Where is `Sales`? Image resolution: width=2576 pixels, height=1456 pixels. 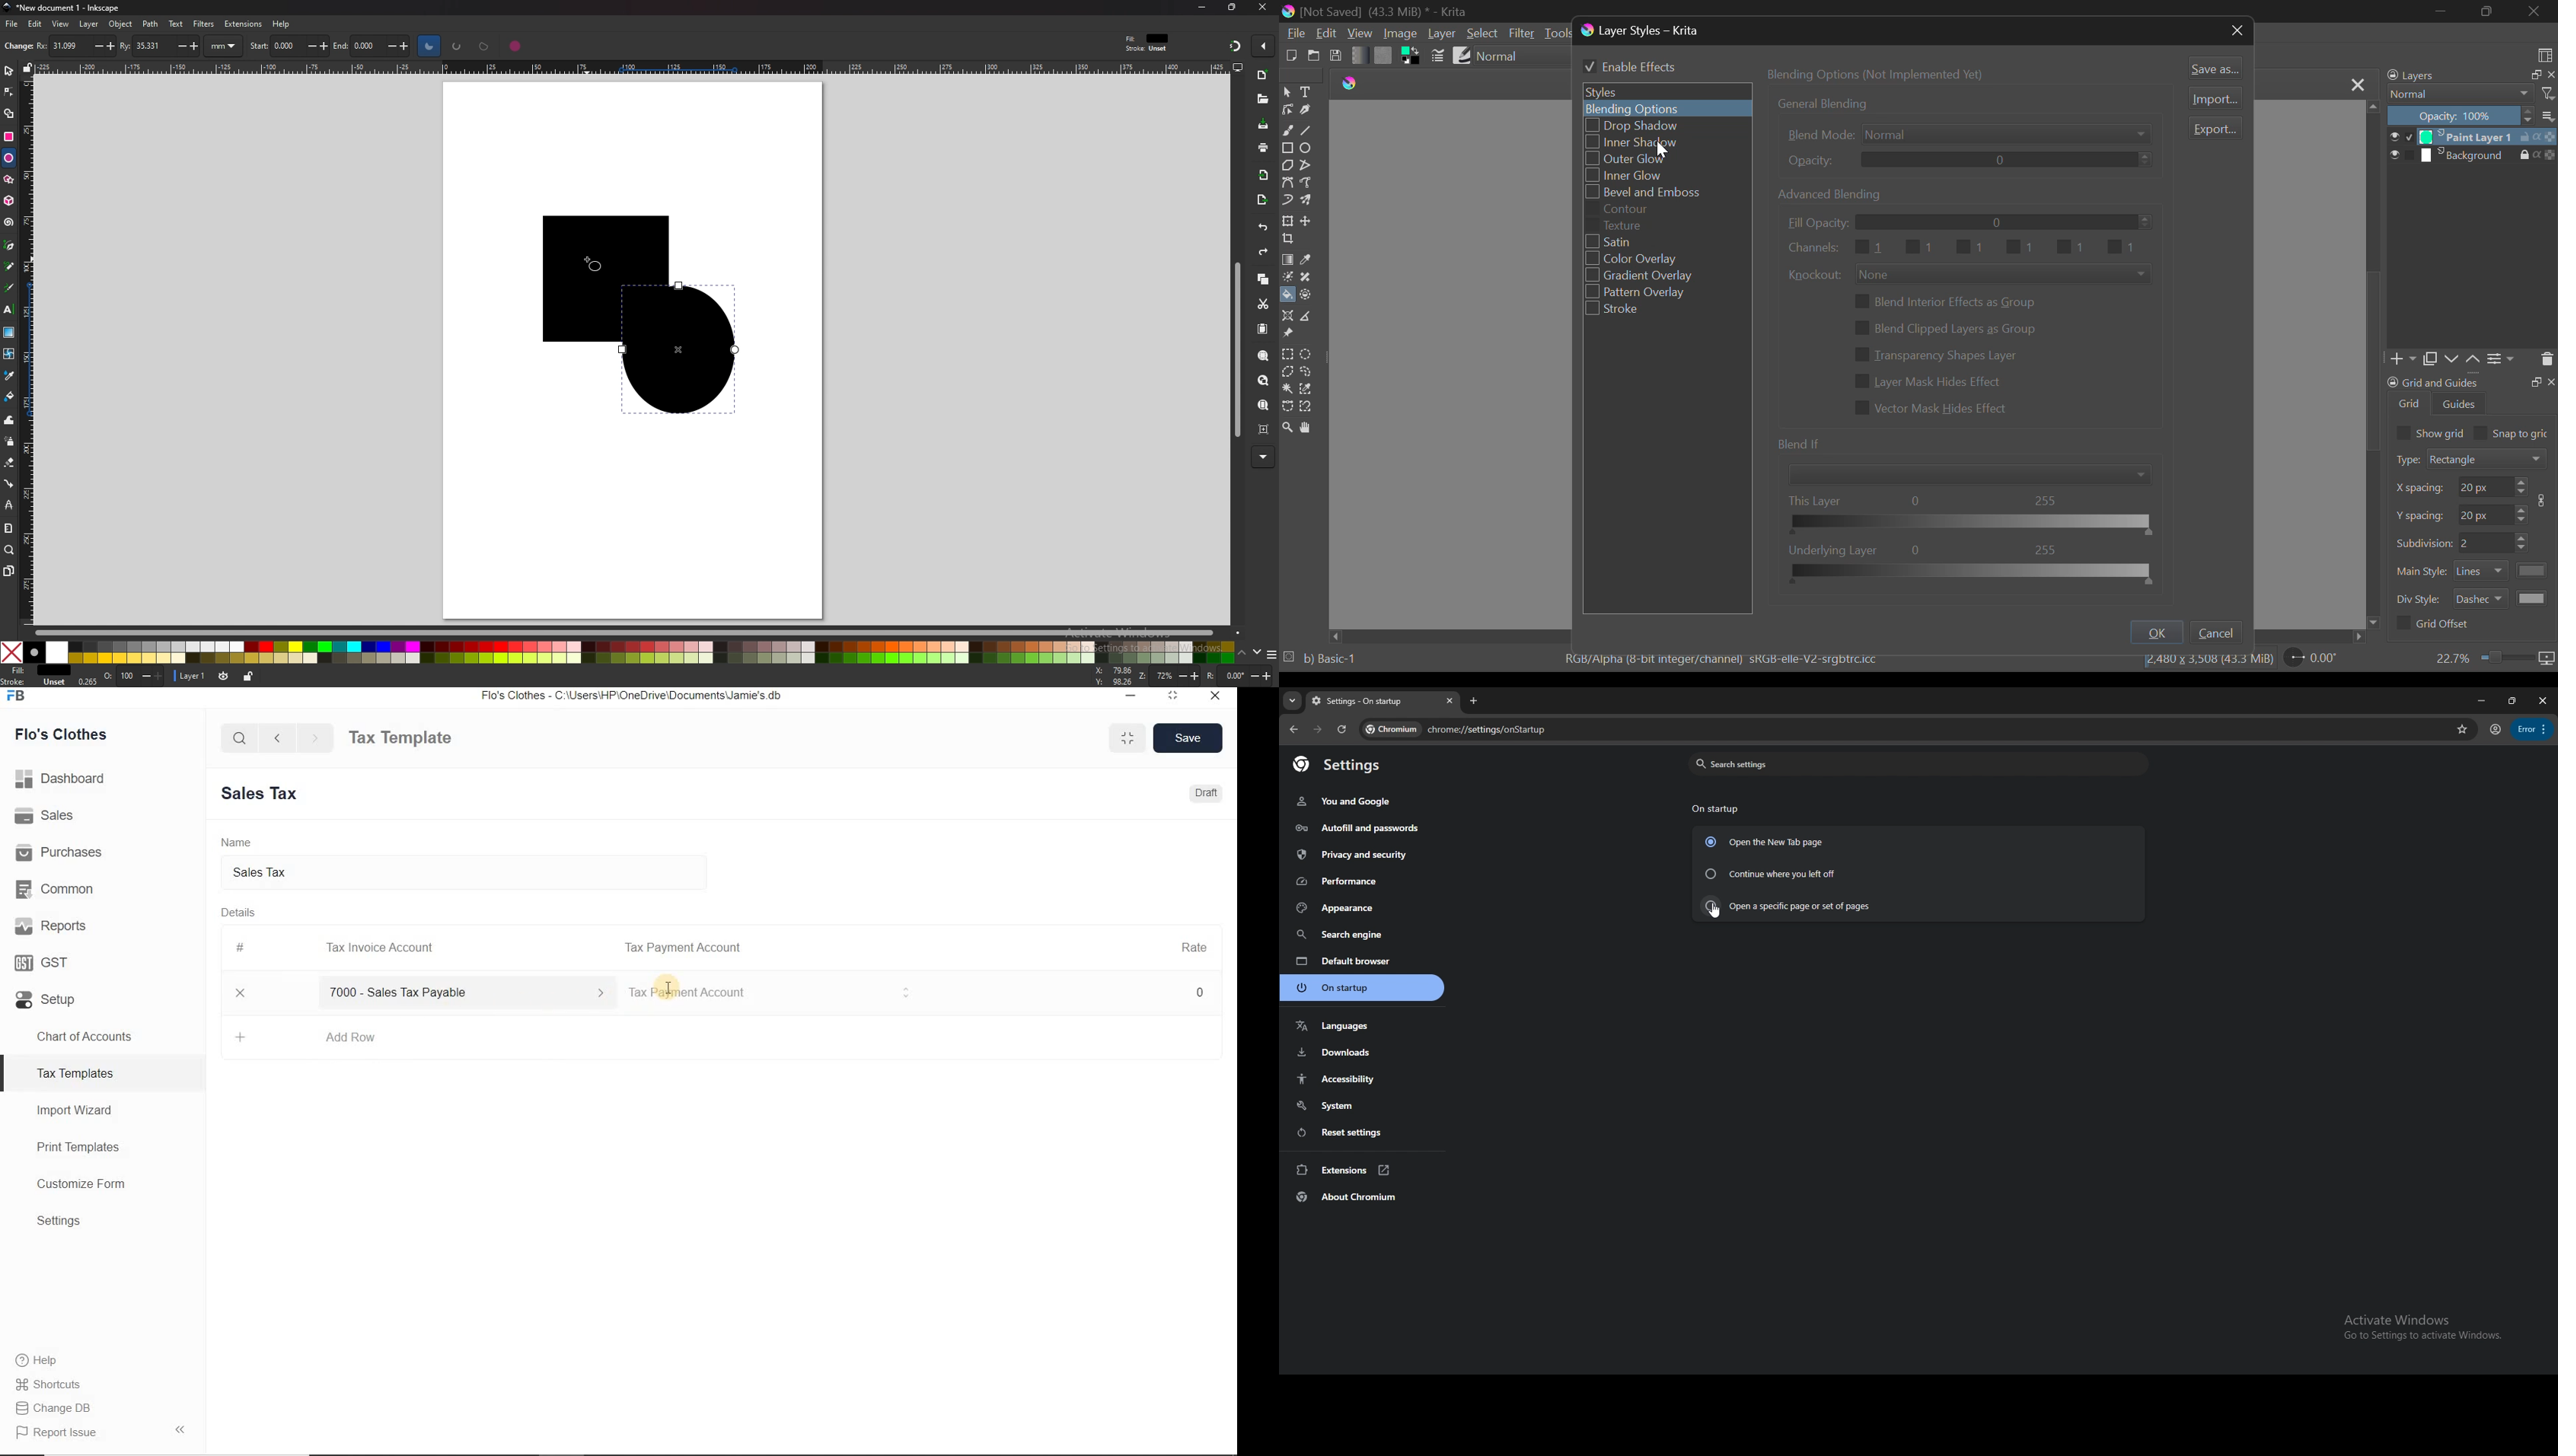 Sales is located at coordinates (102, 815).